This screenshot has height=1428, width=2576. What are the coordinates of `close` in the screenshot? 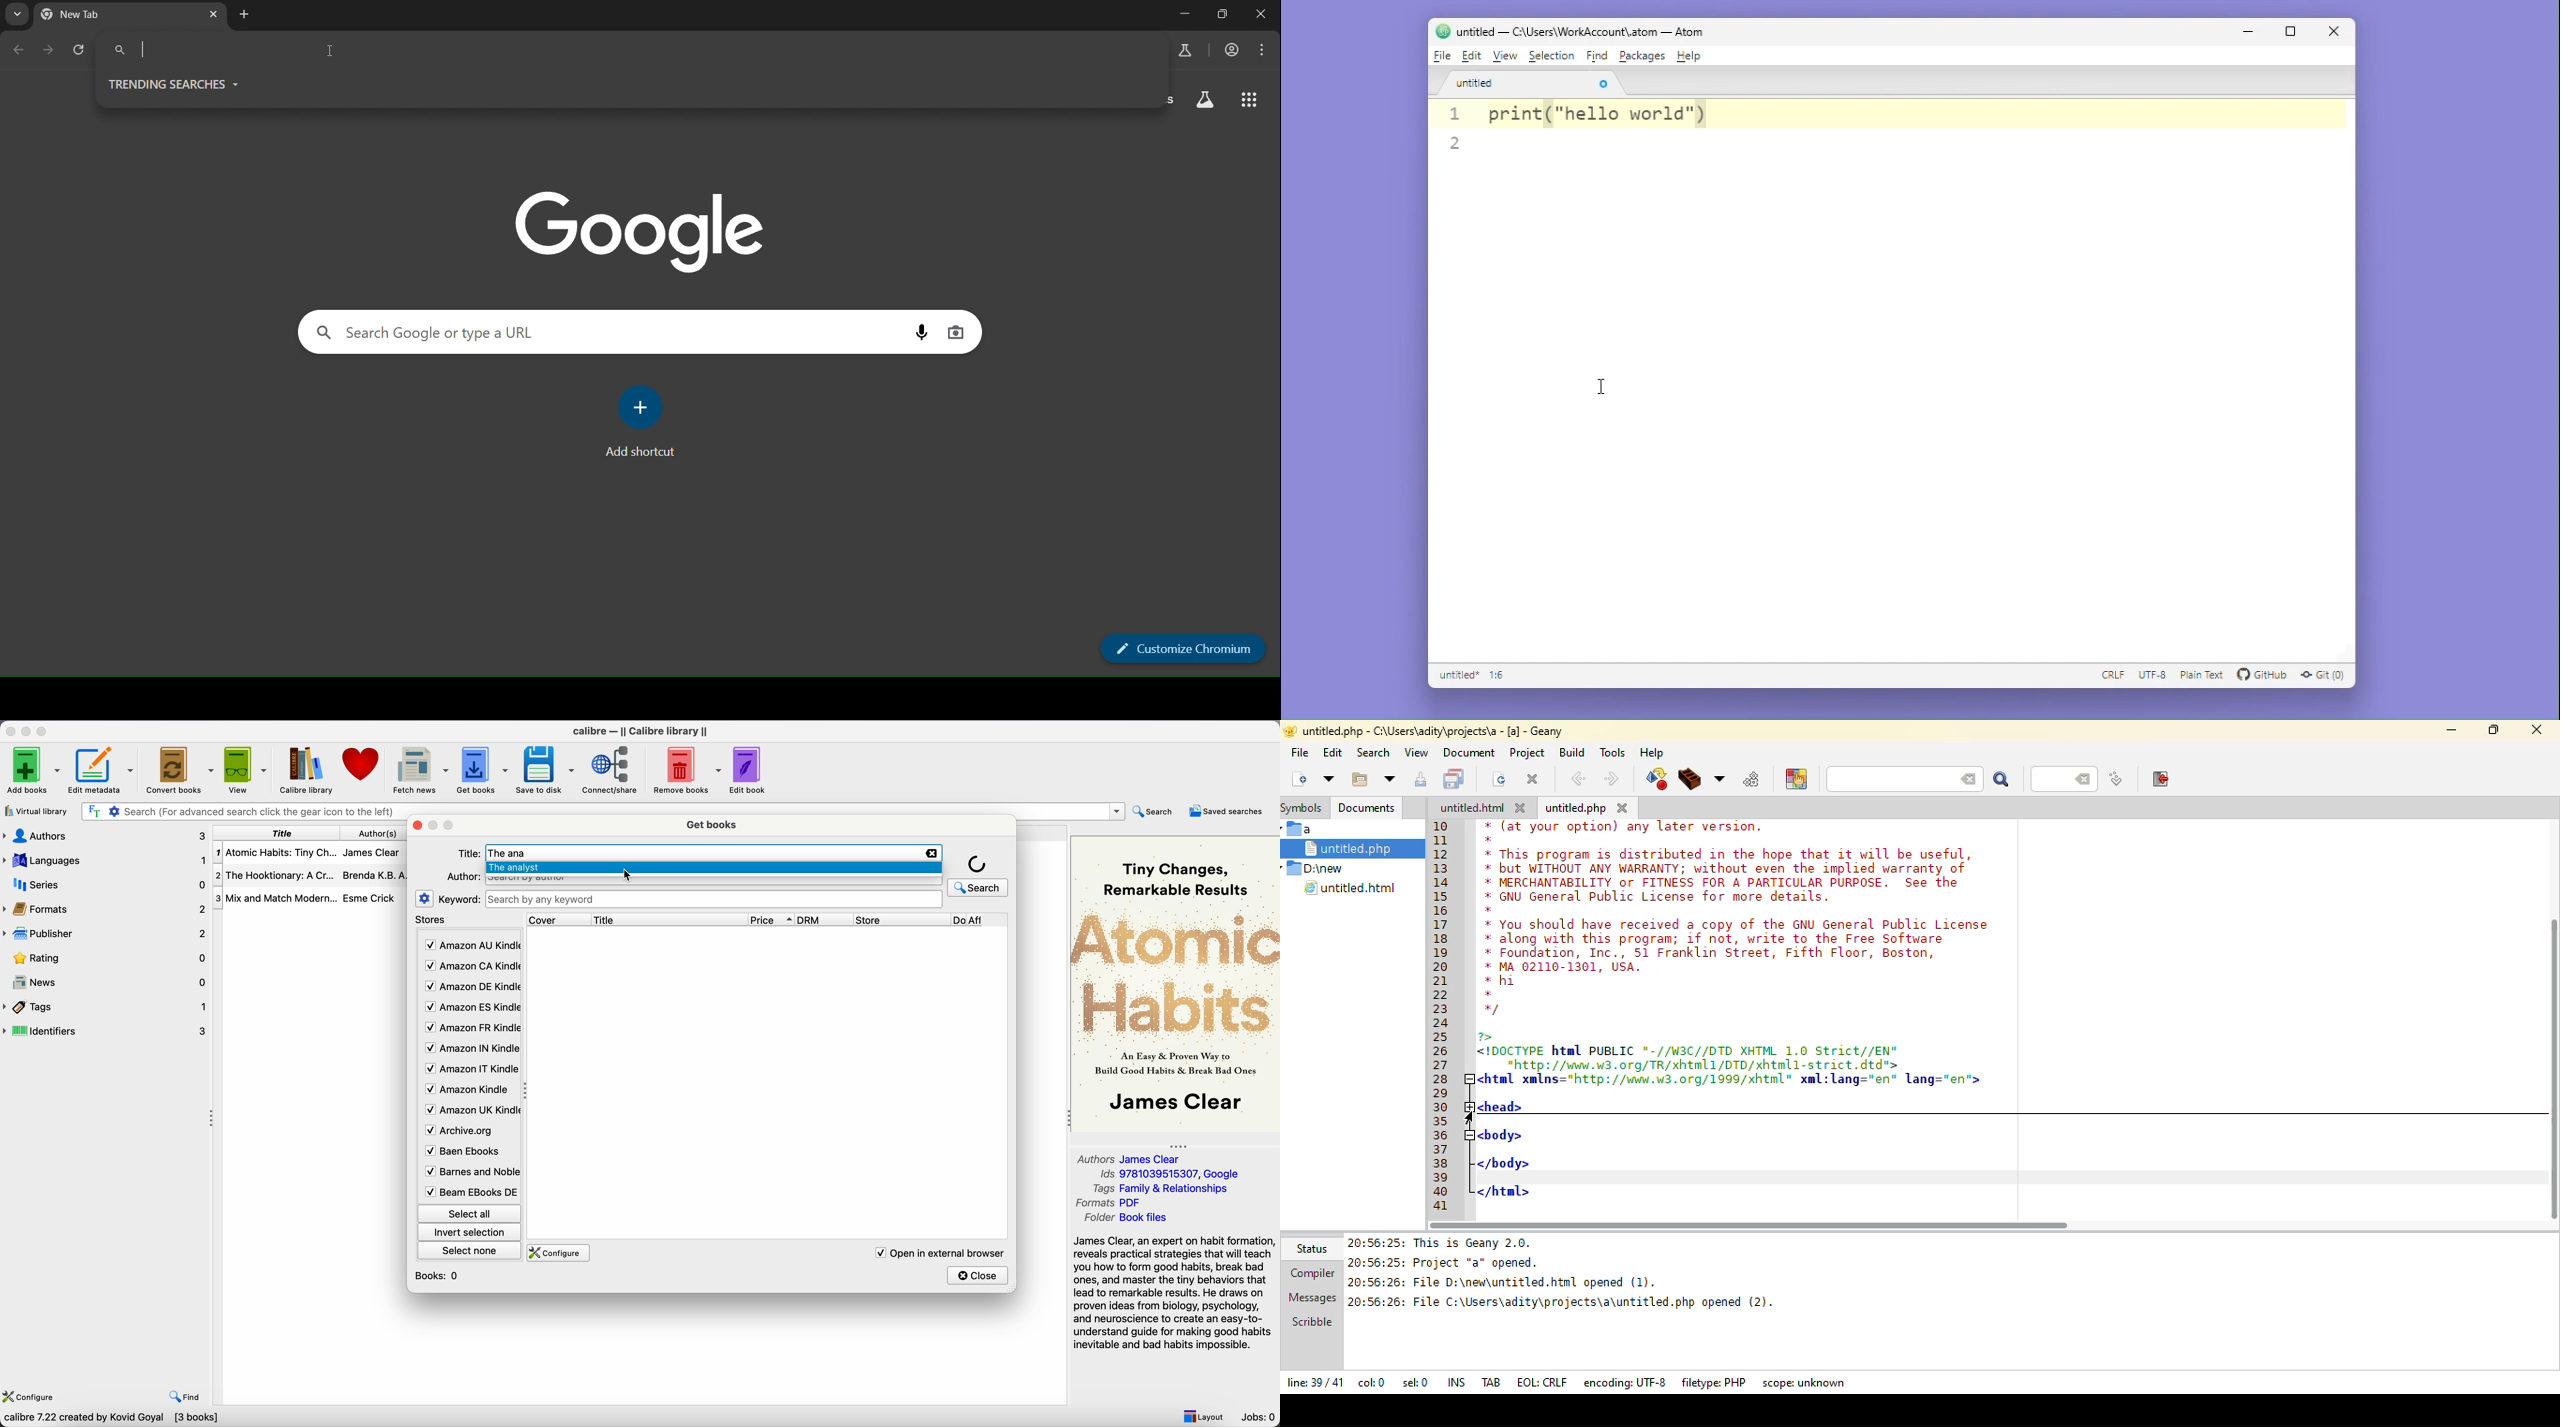 It's located at (978, 1275).